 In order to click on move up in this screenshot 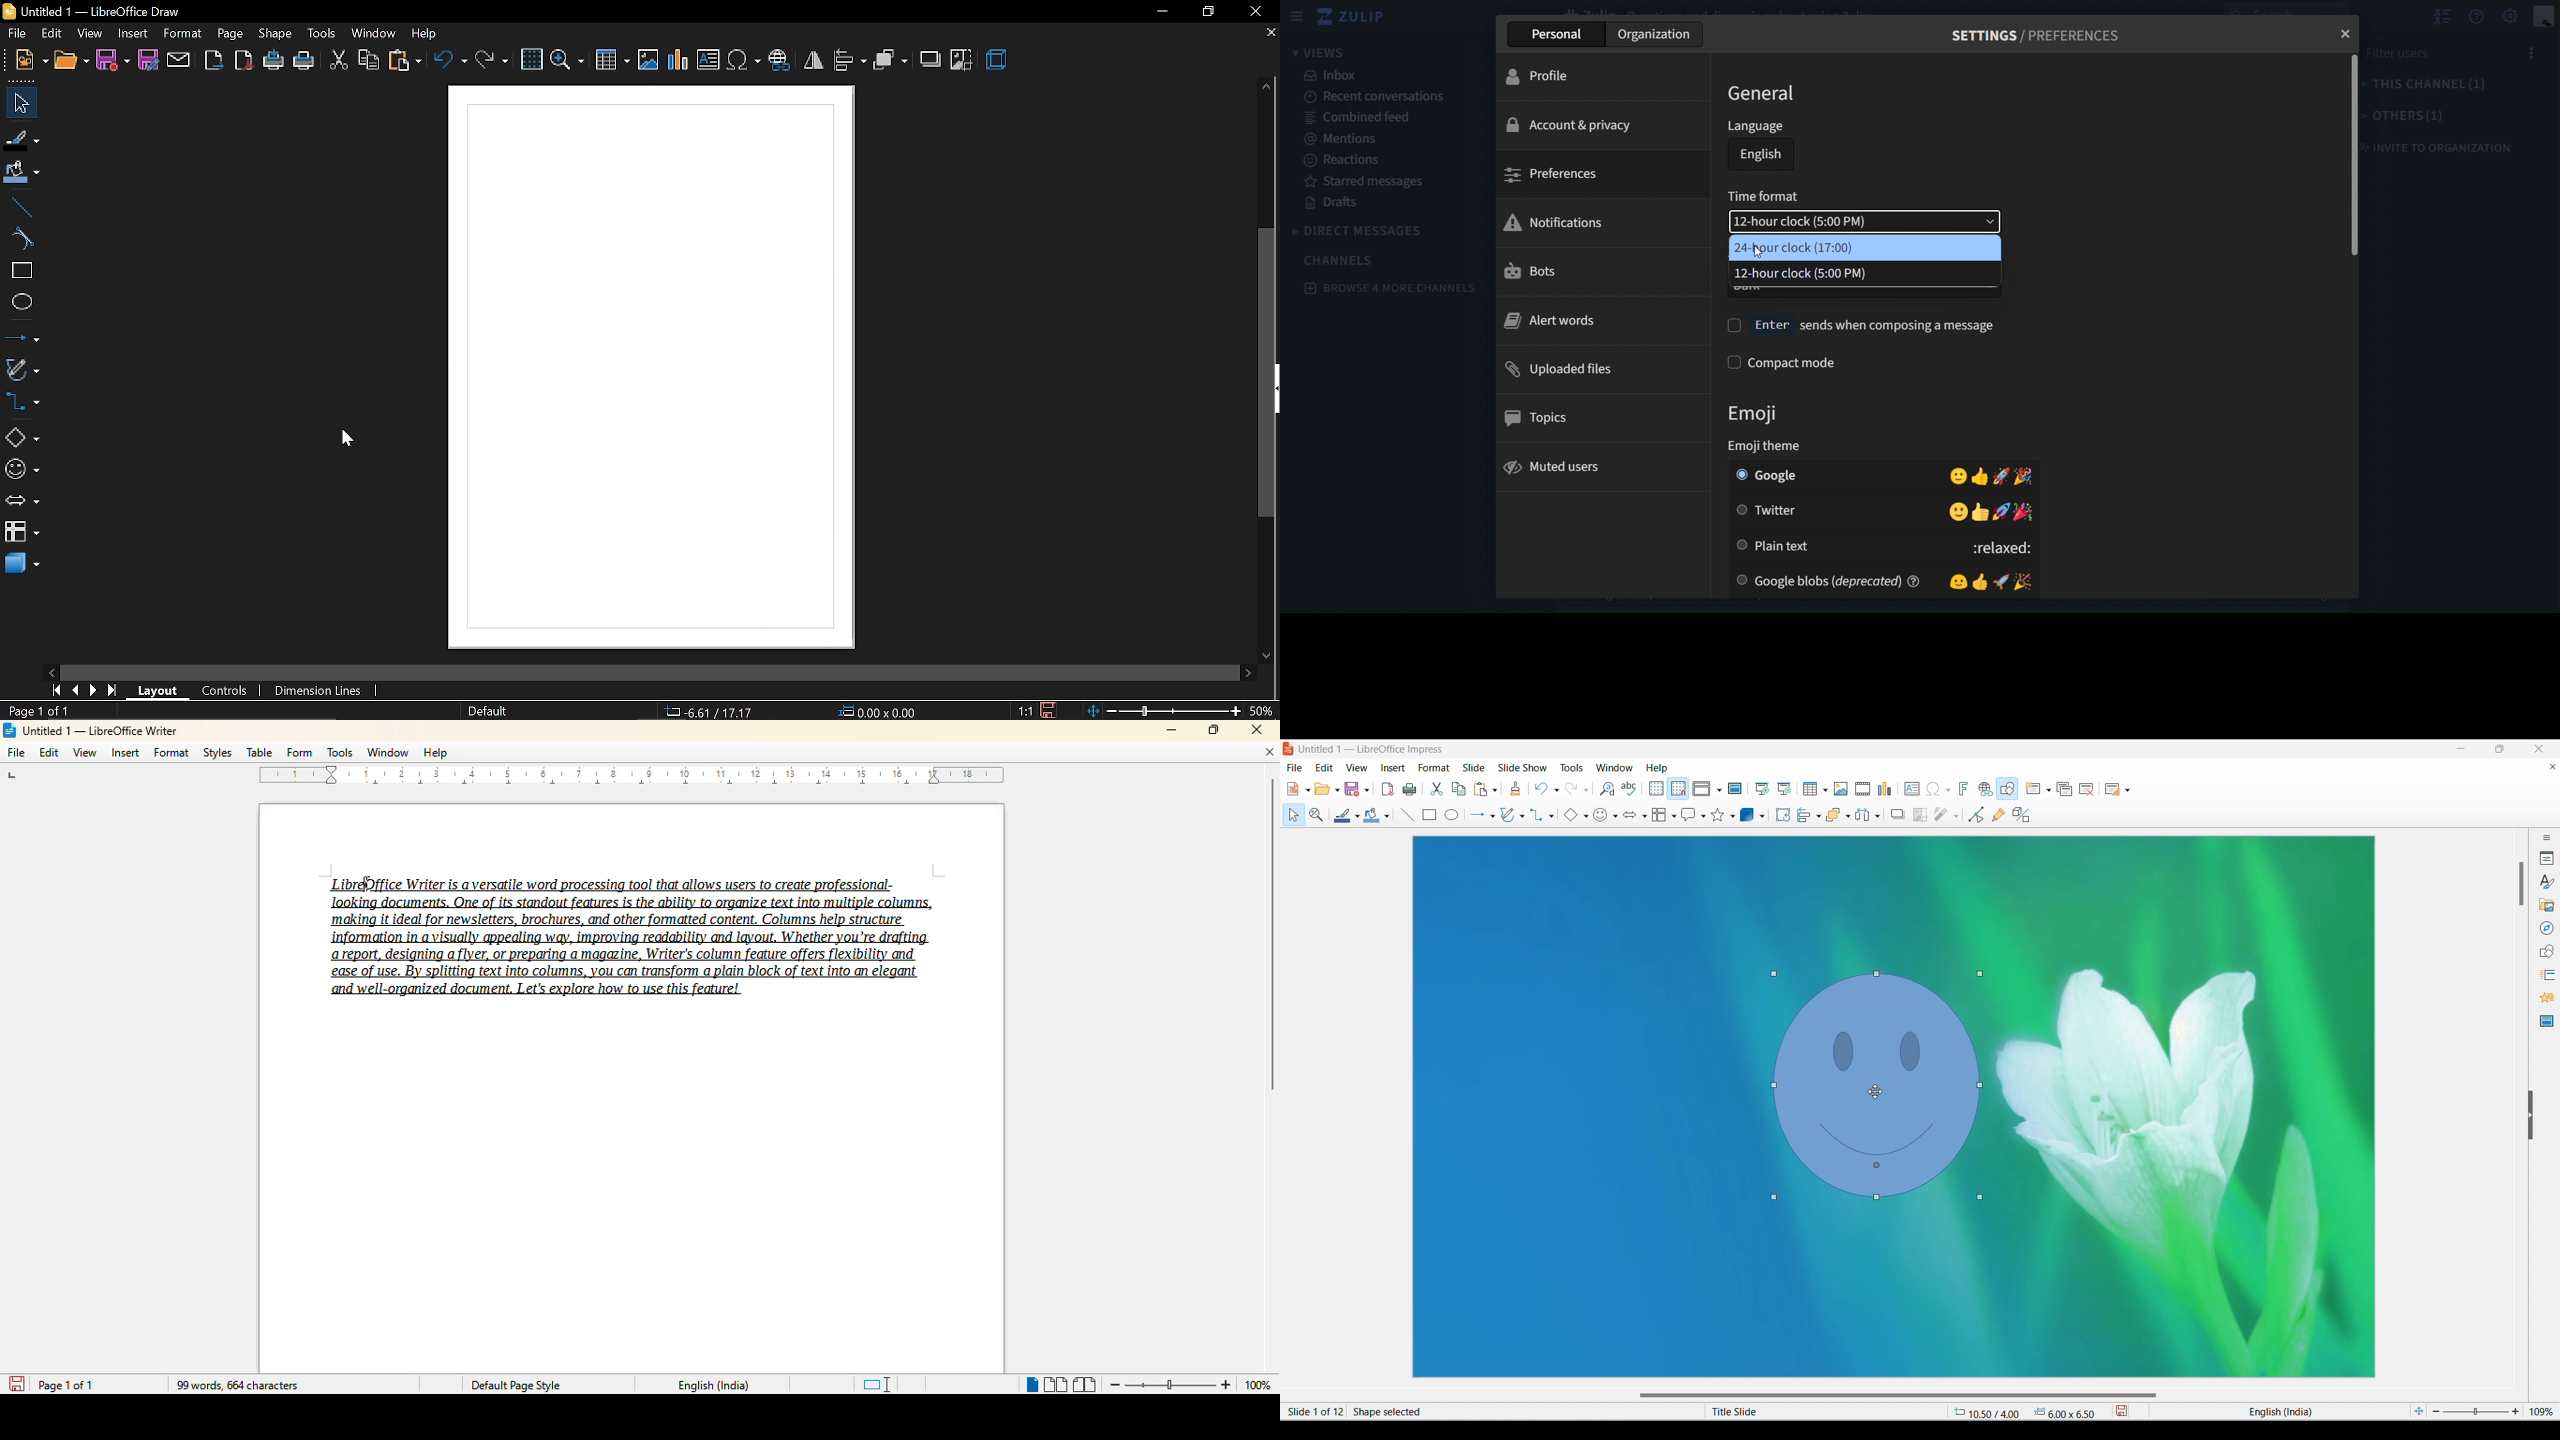, I will do `click(1266, 85)`.